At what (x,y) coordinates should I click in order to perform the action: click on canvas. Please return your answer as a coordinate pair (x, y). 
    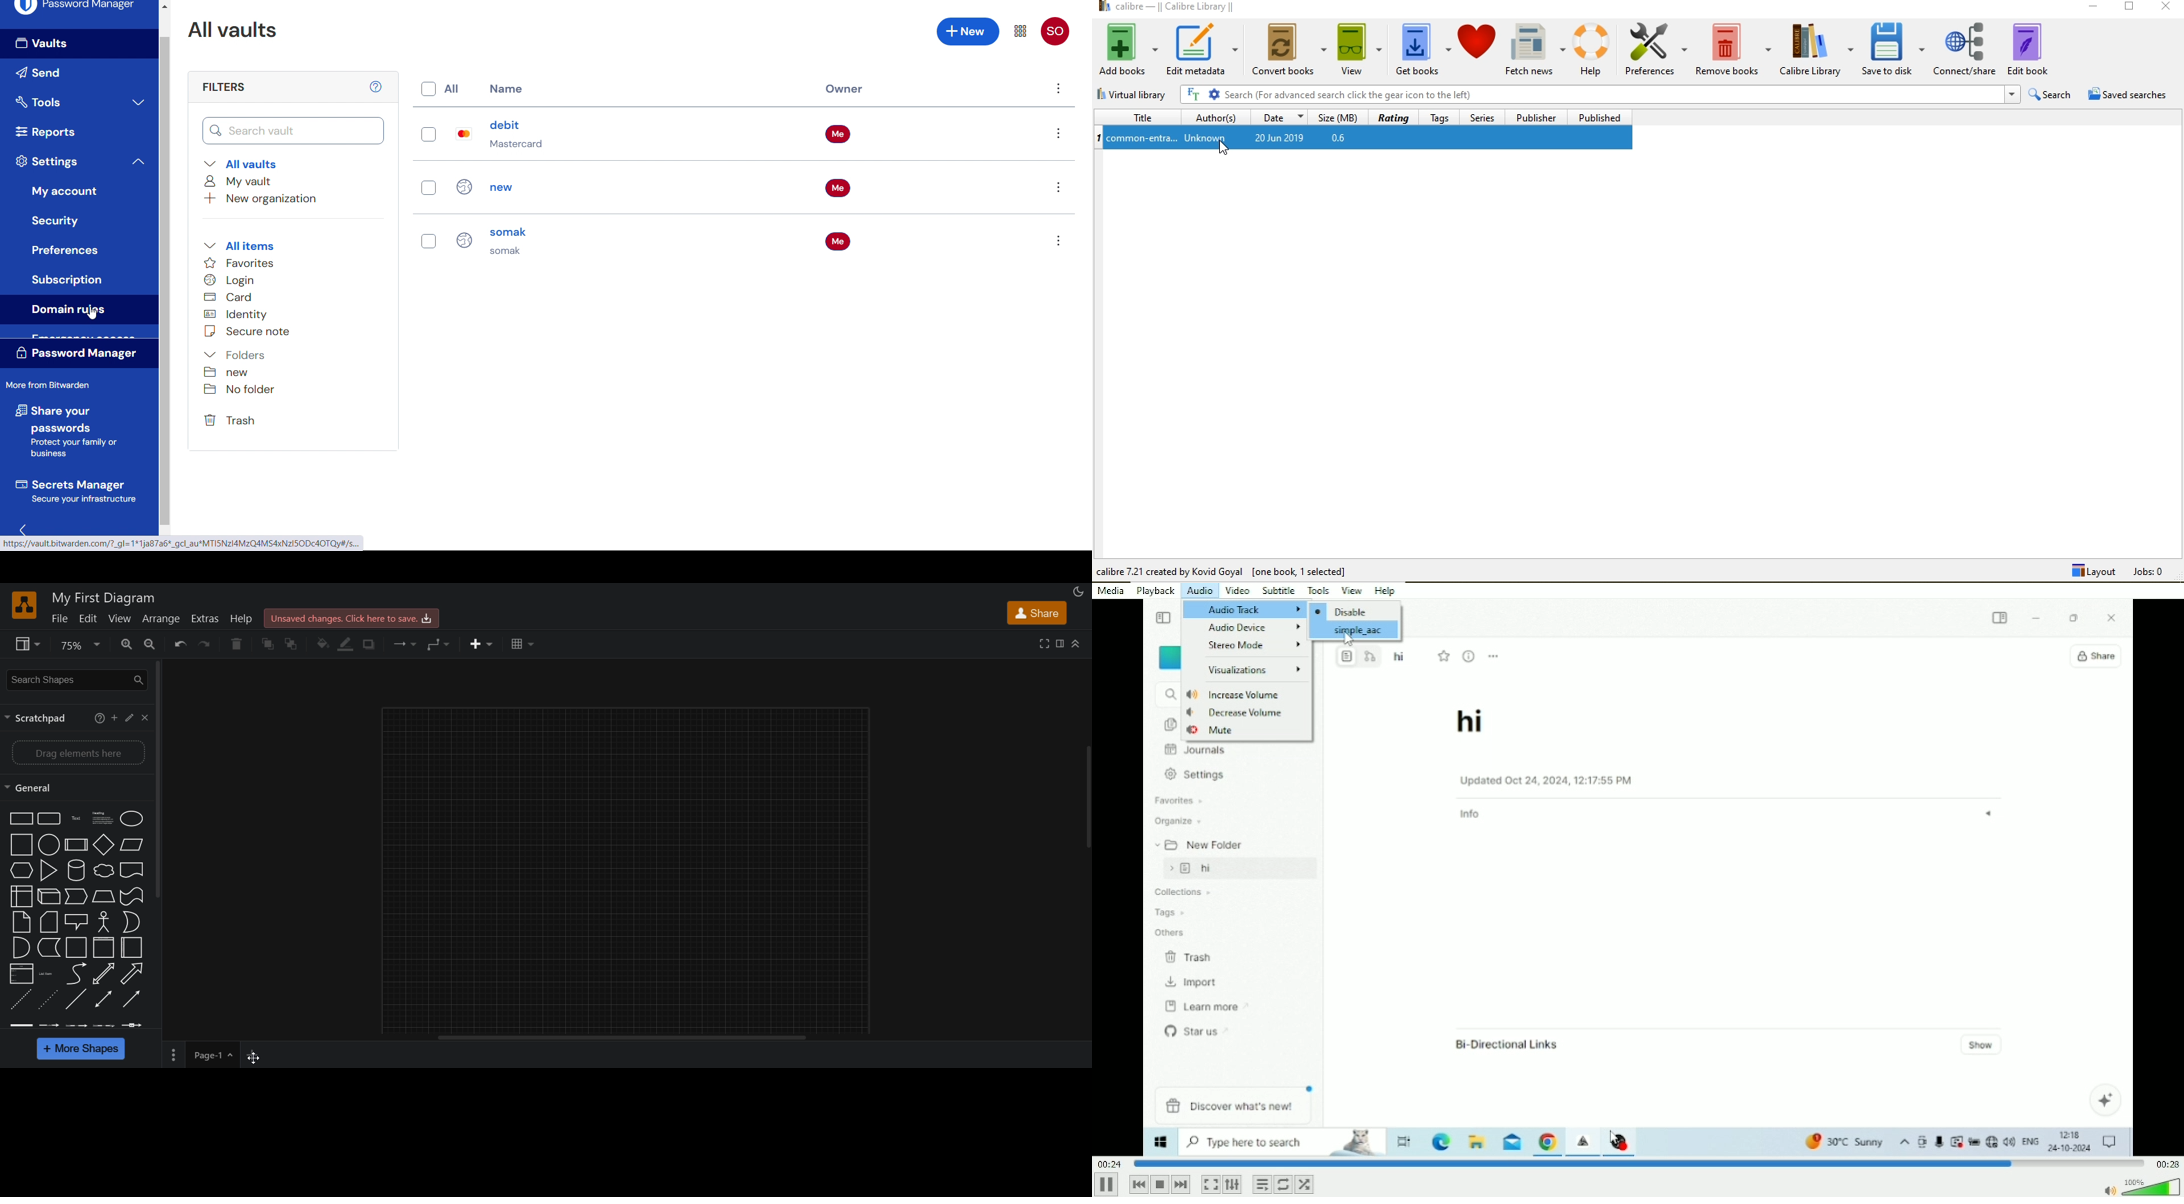
    Looking at the image, I should click on (623, 865).